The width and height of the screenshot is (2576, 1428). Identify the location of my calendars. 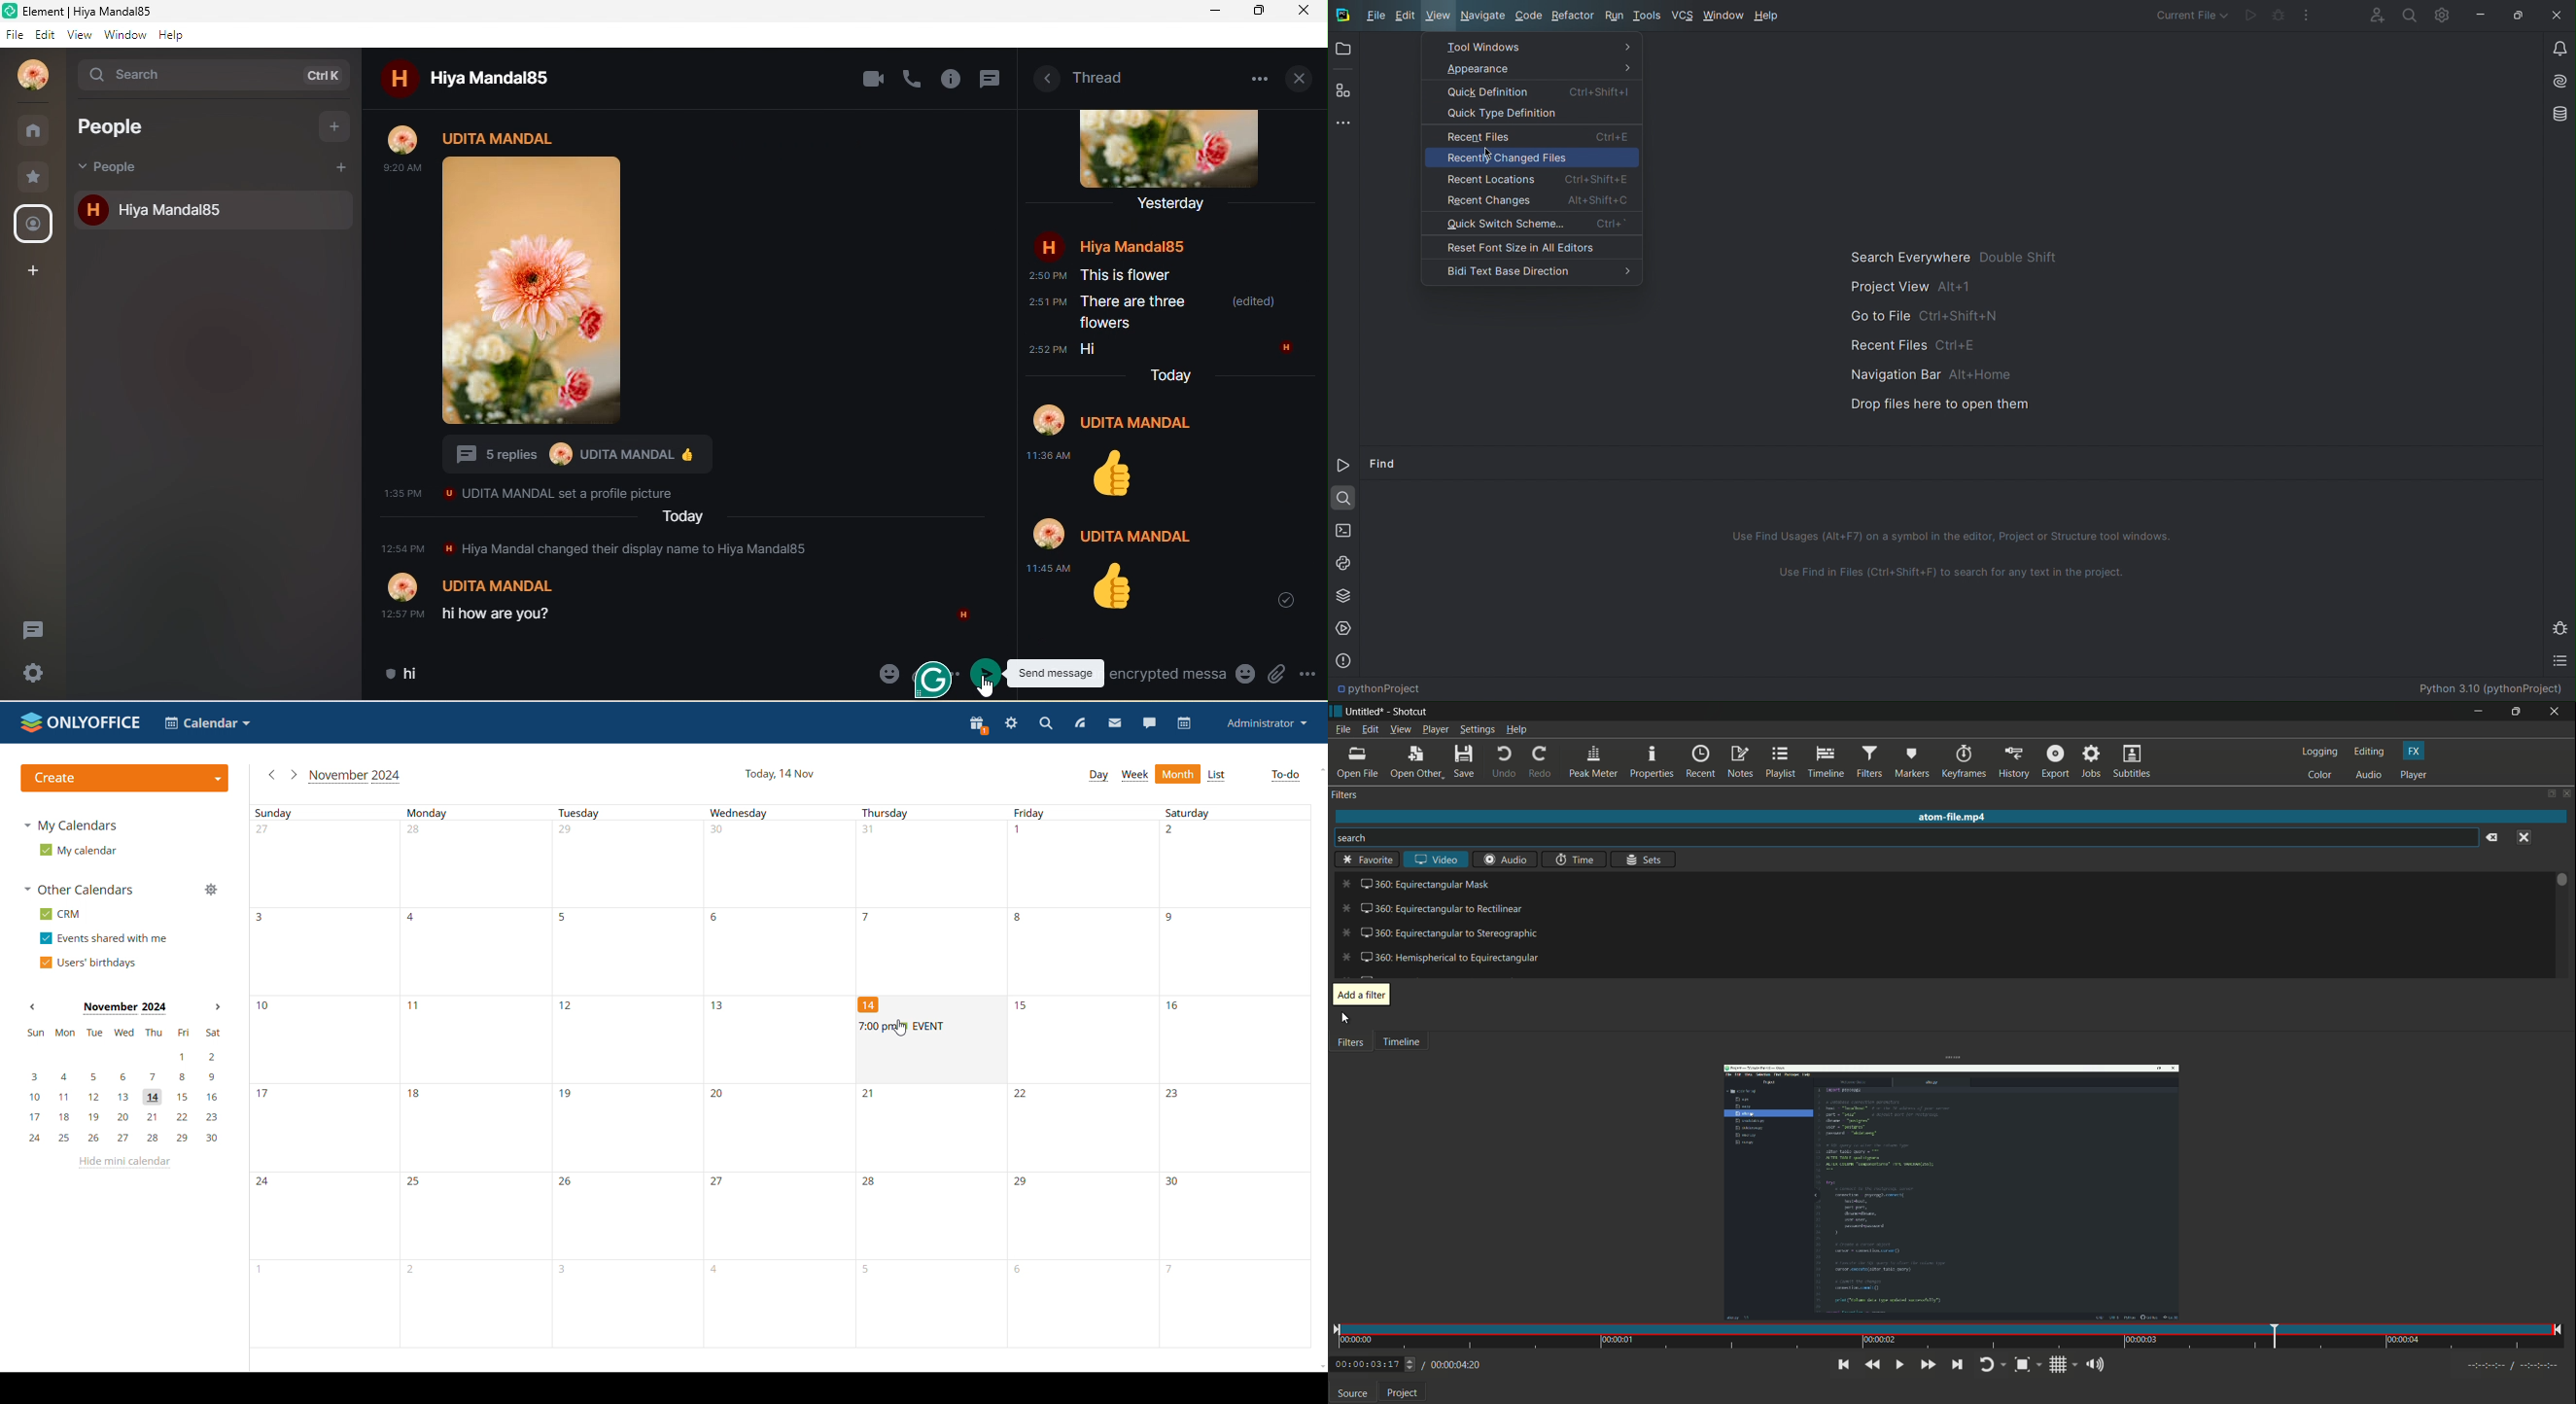
(71, 826).